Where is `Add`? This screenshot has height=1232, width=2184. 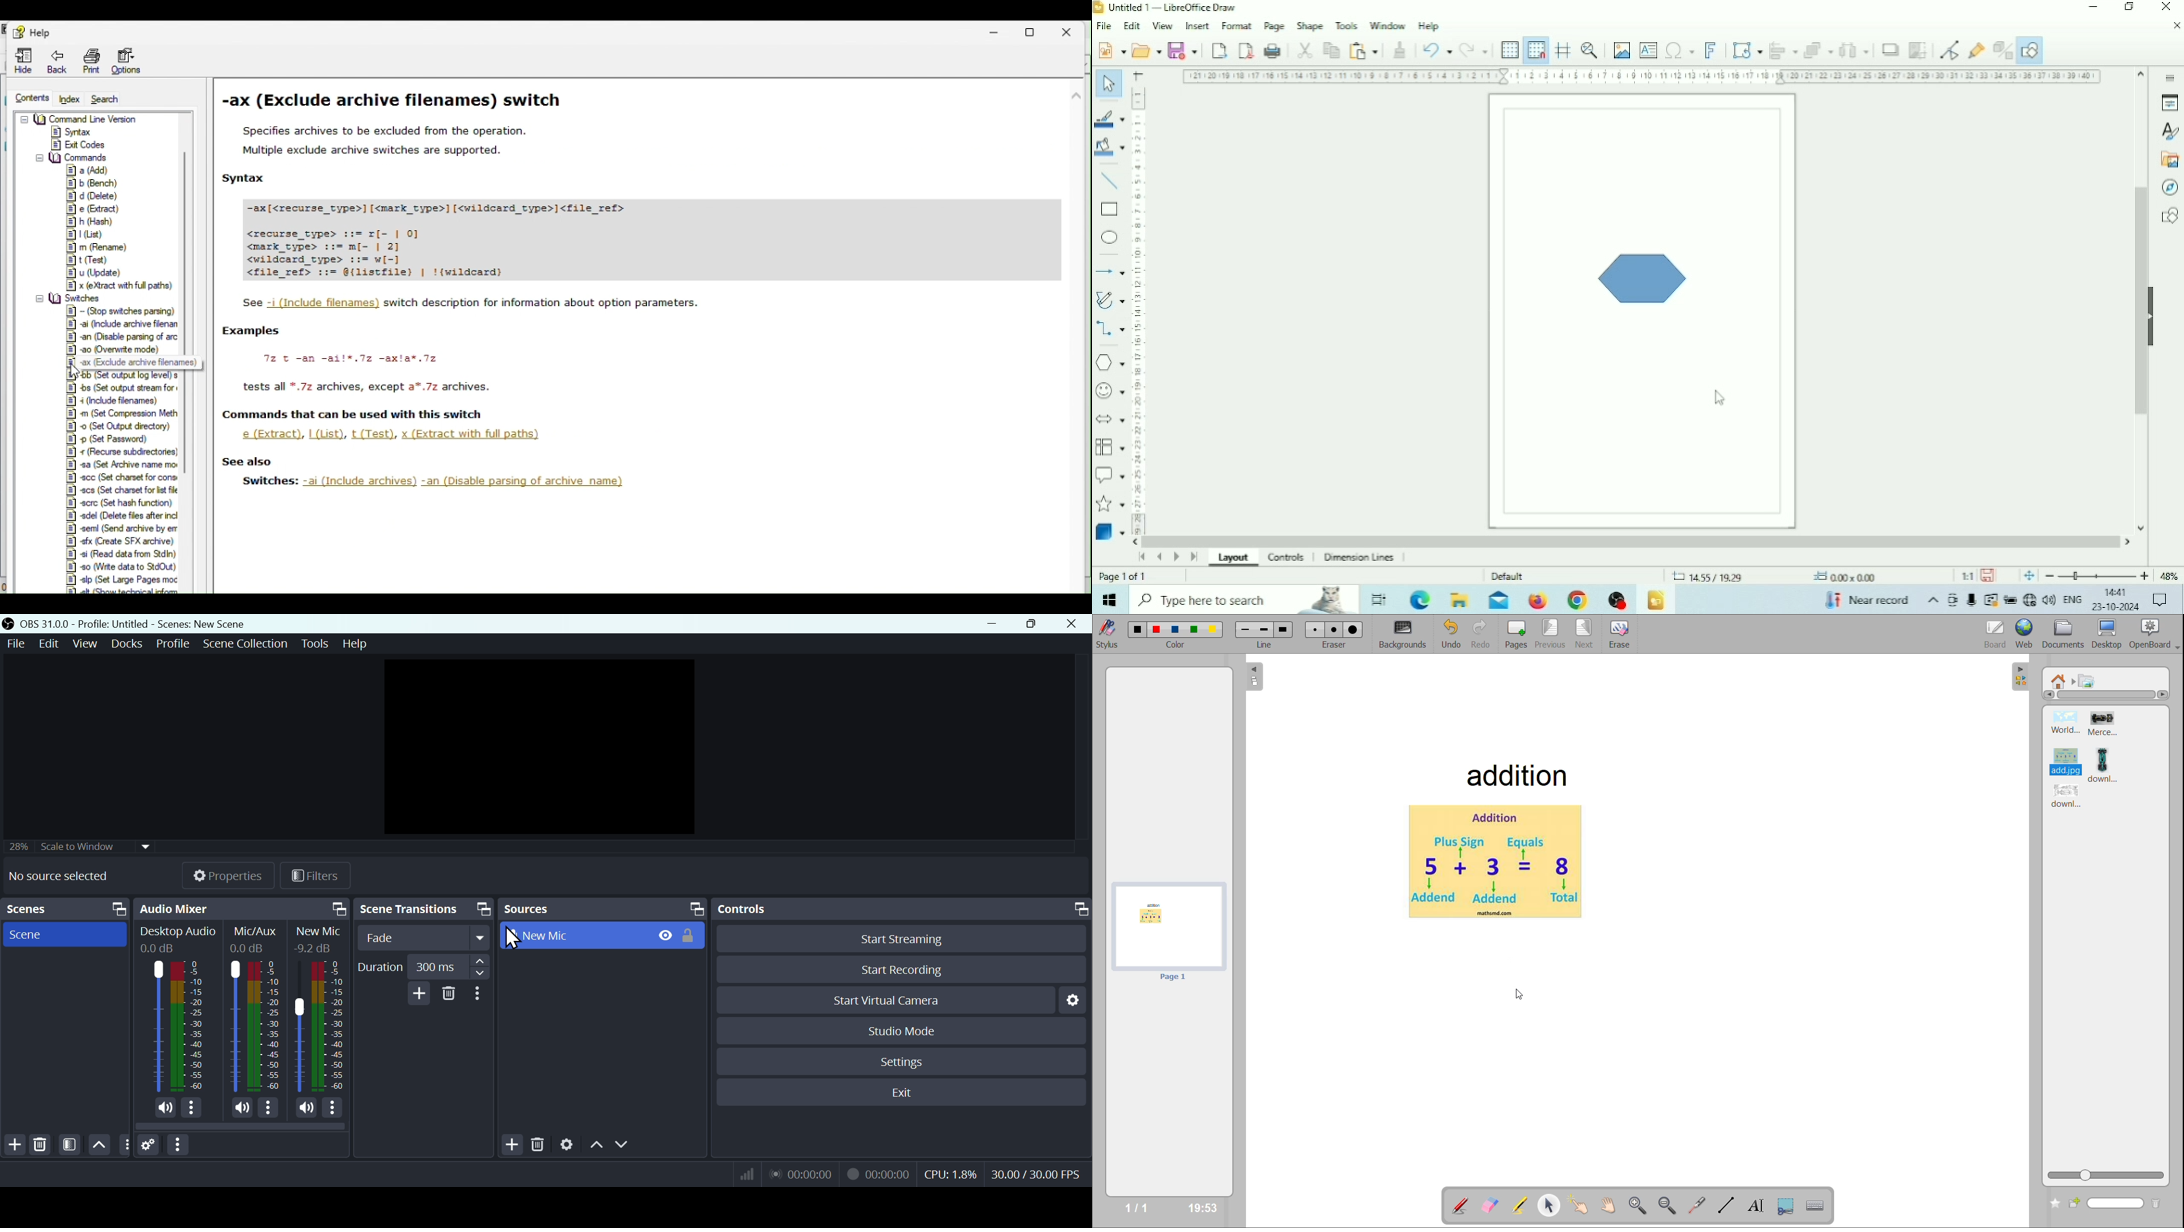
Add is located at coordinates (13, 1144).